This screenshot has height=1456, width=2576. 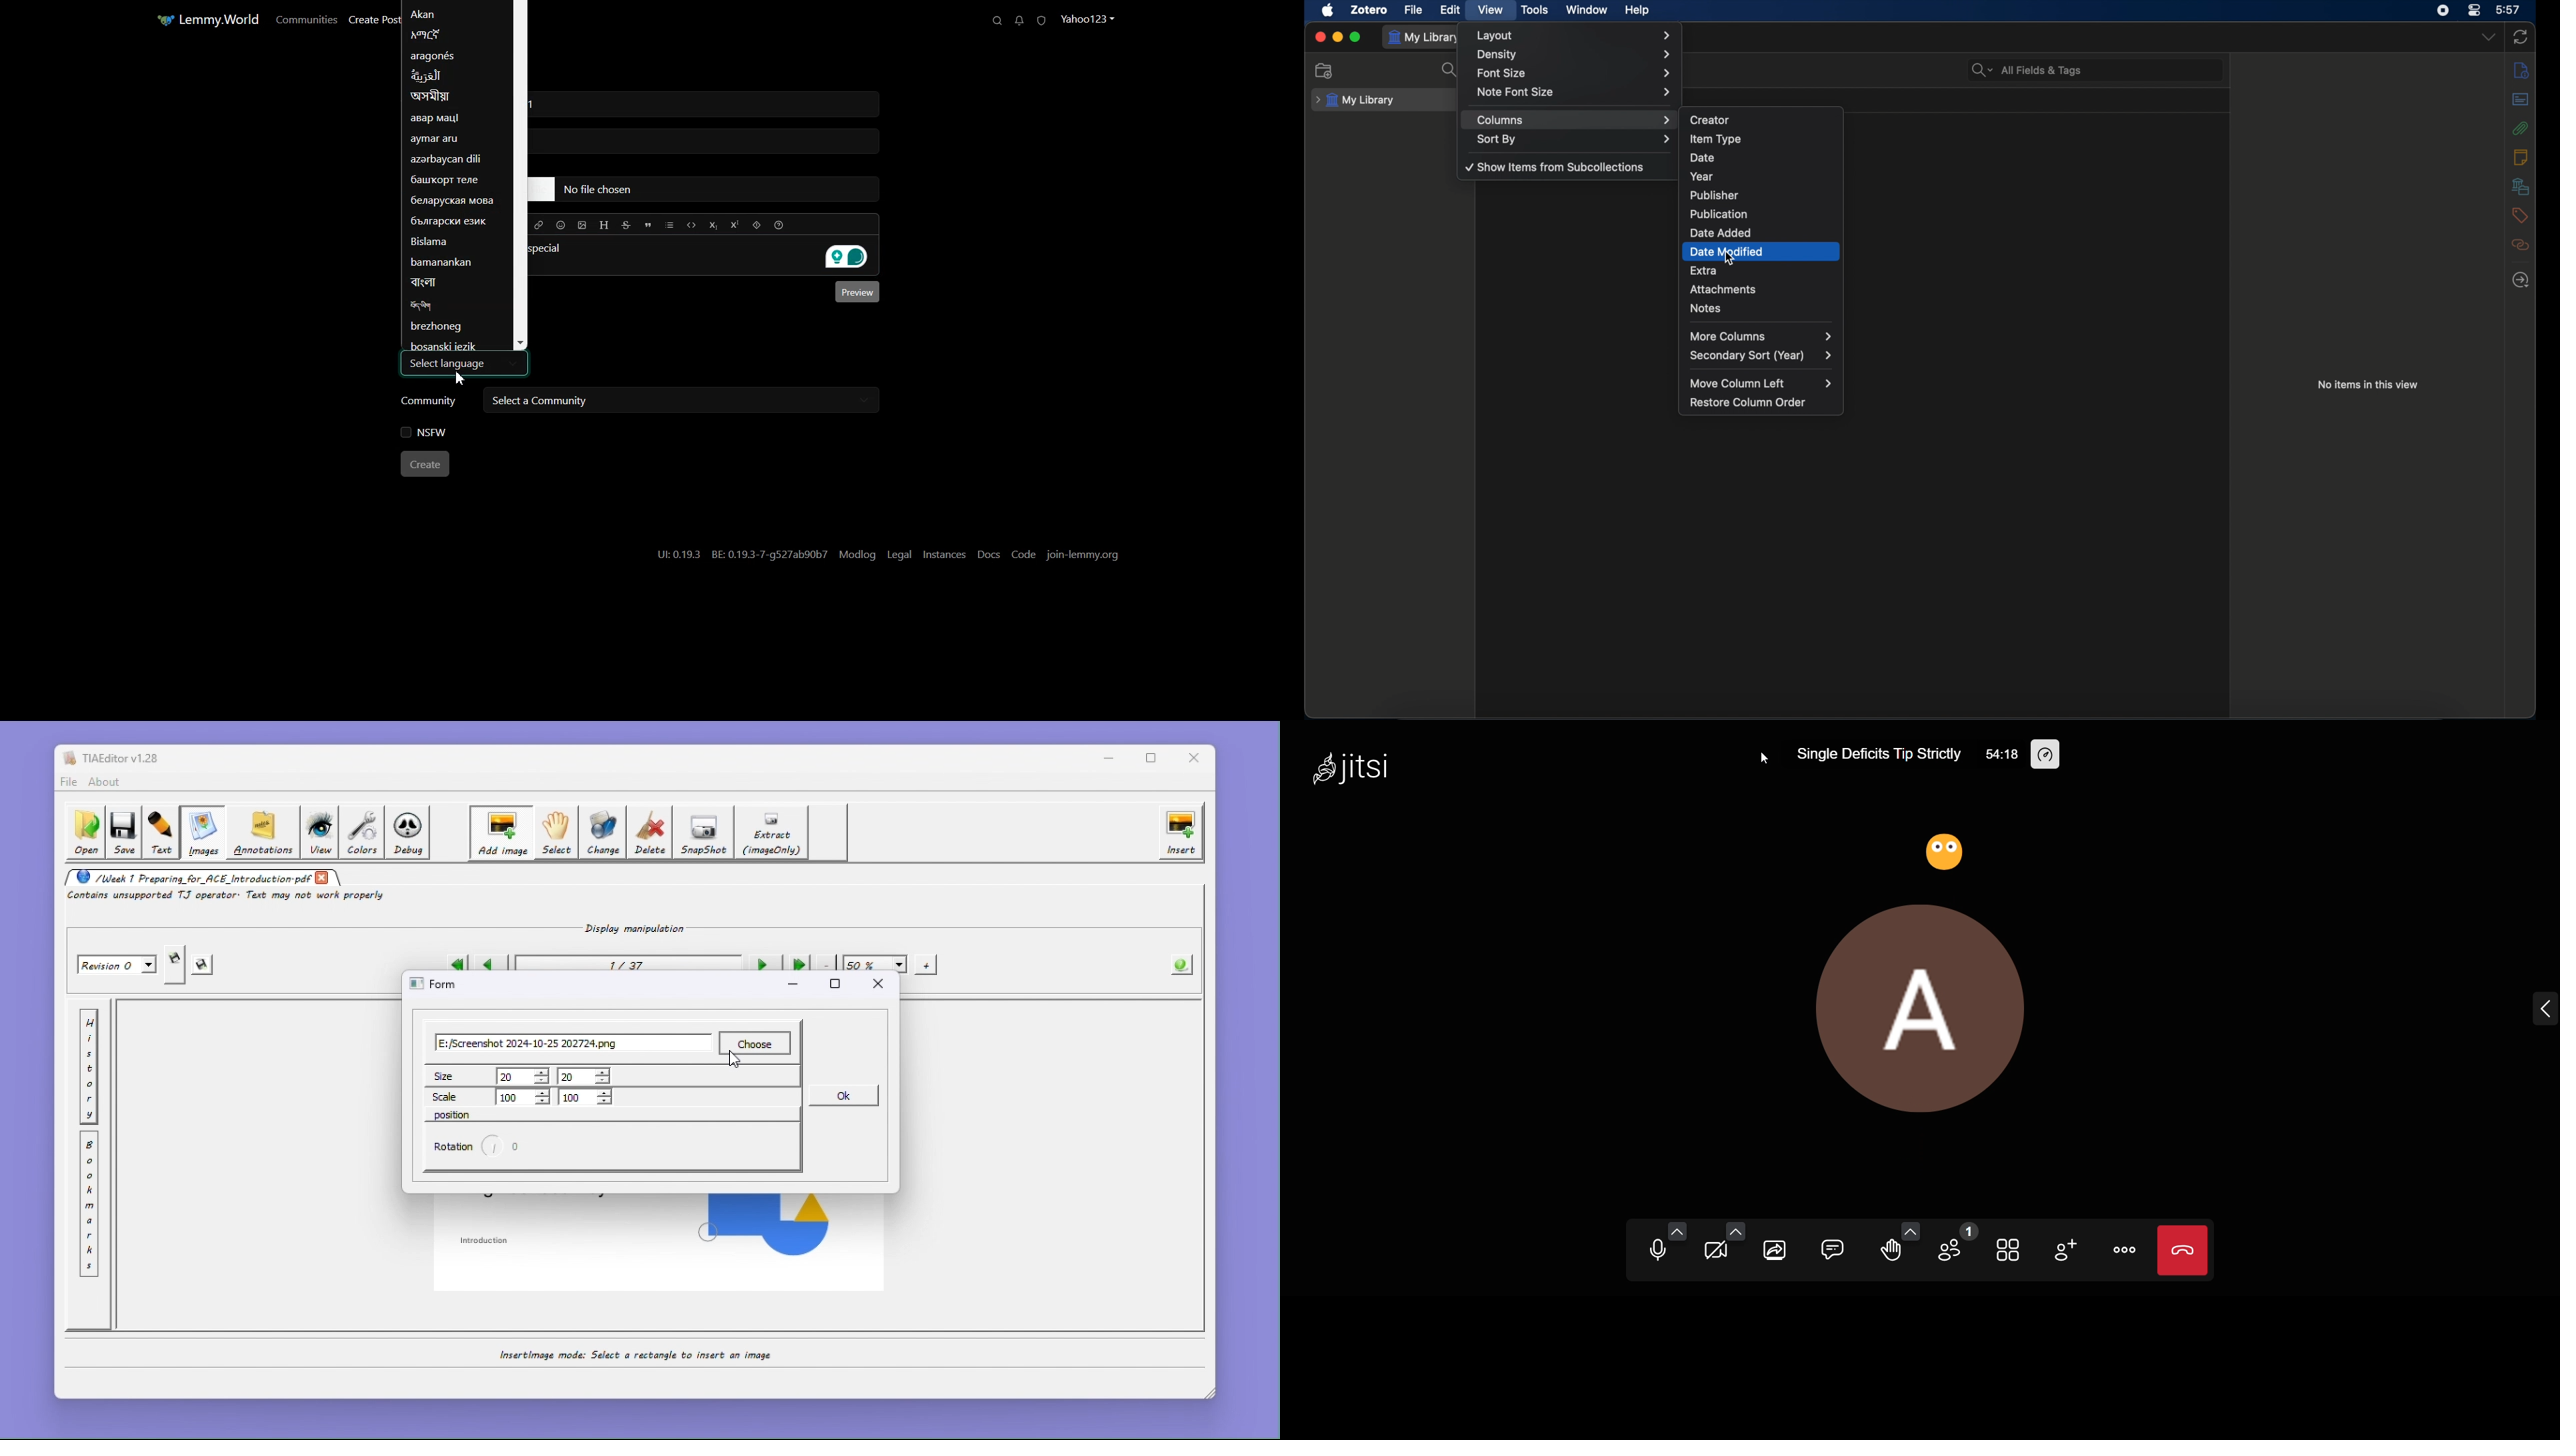 I want to click on font size, so click(x=1577, y=73).